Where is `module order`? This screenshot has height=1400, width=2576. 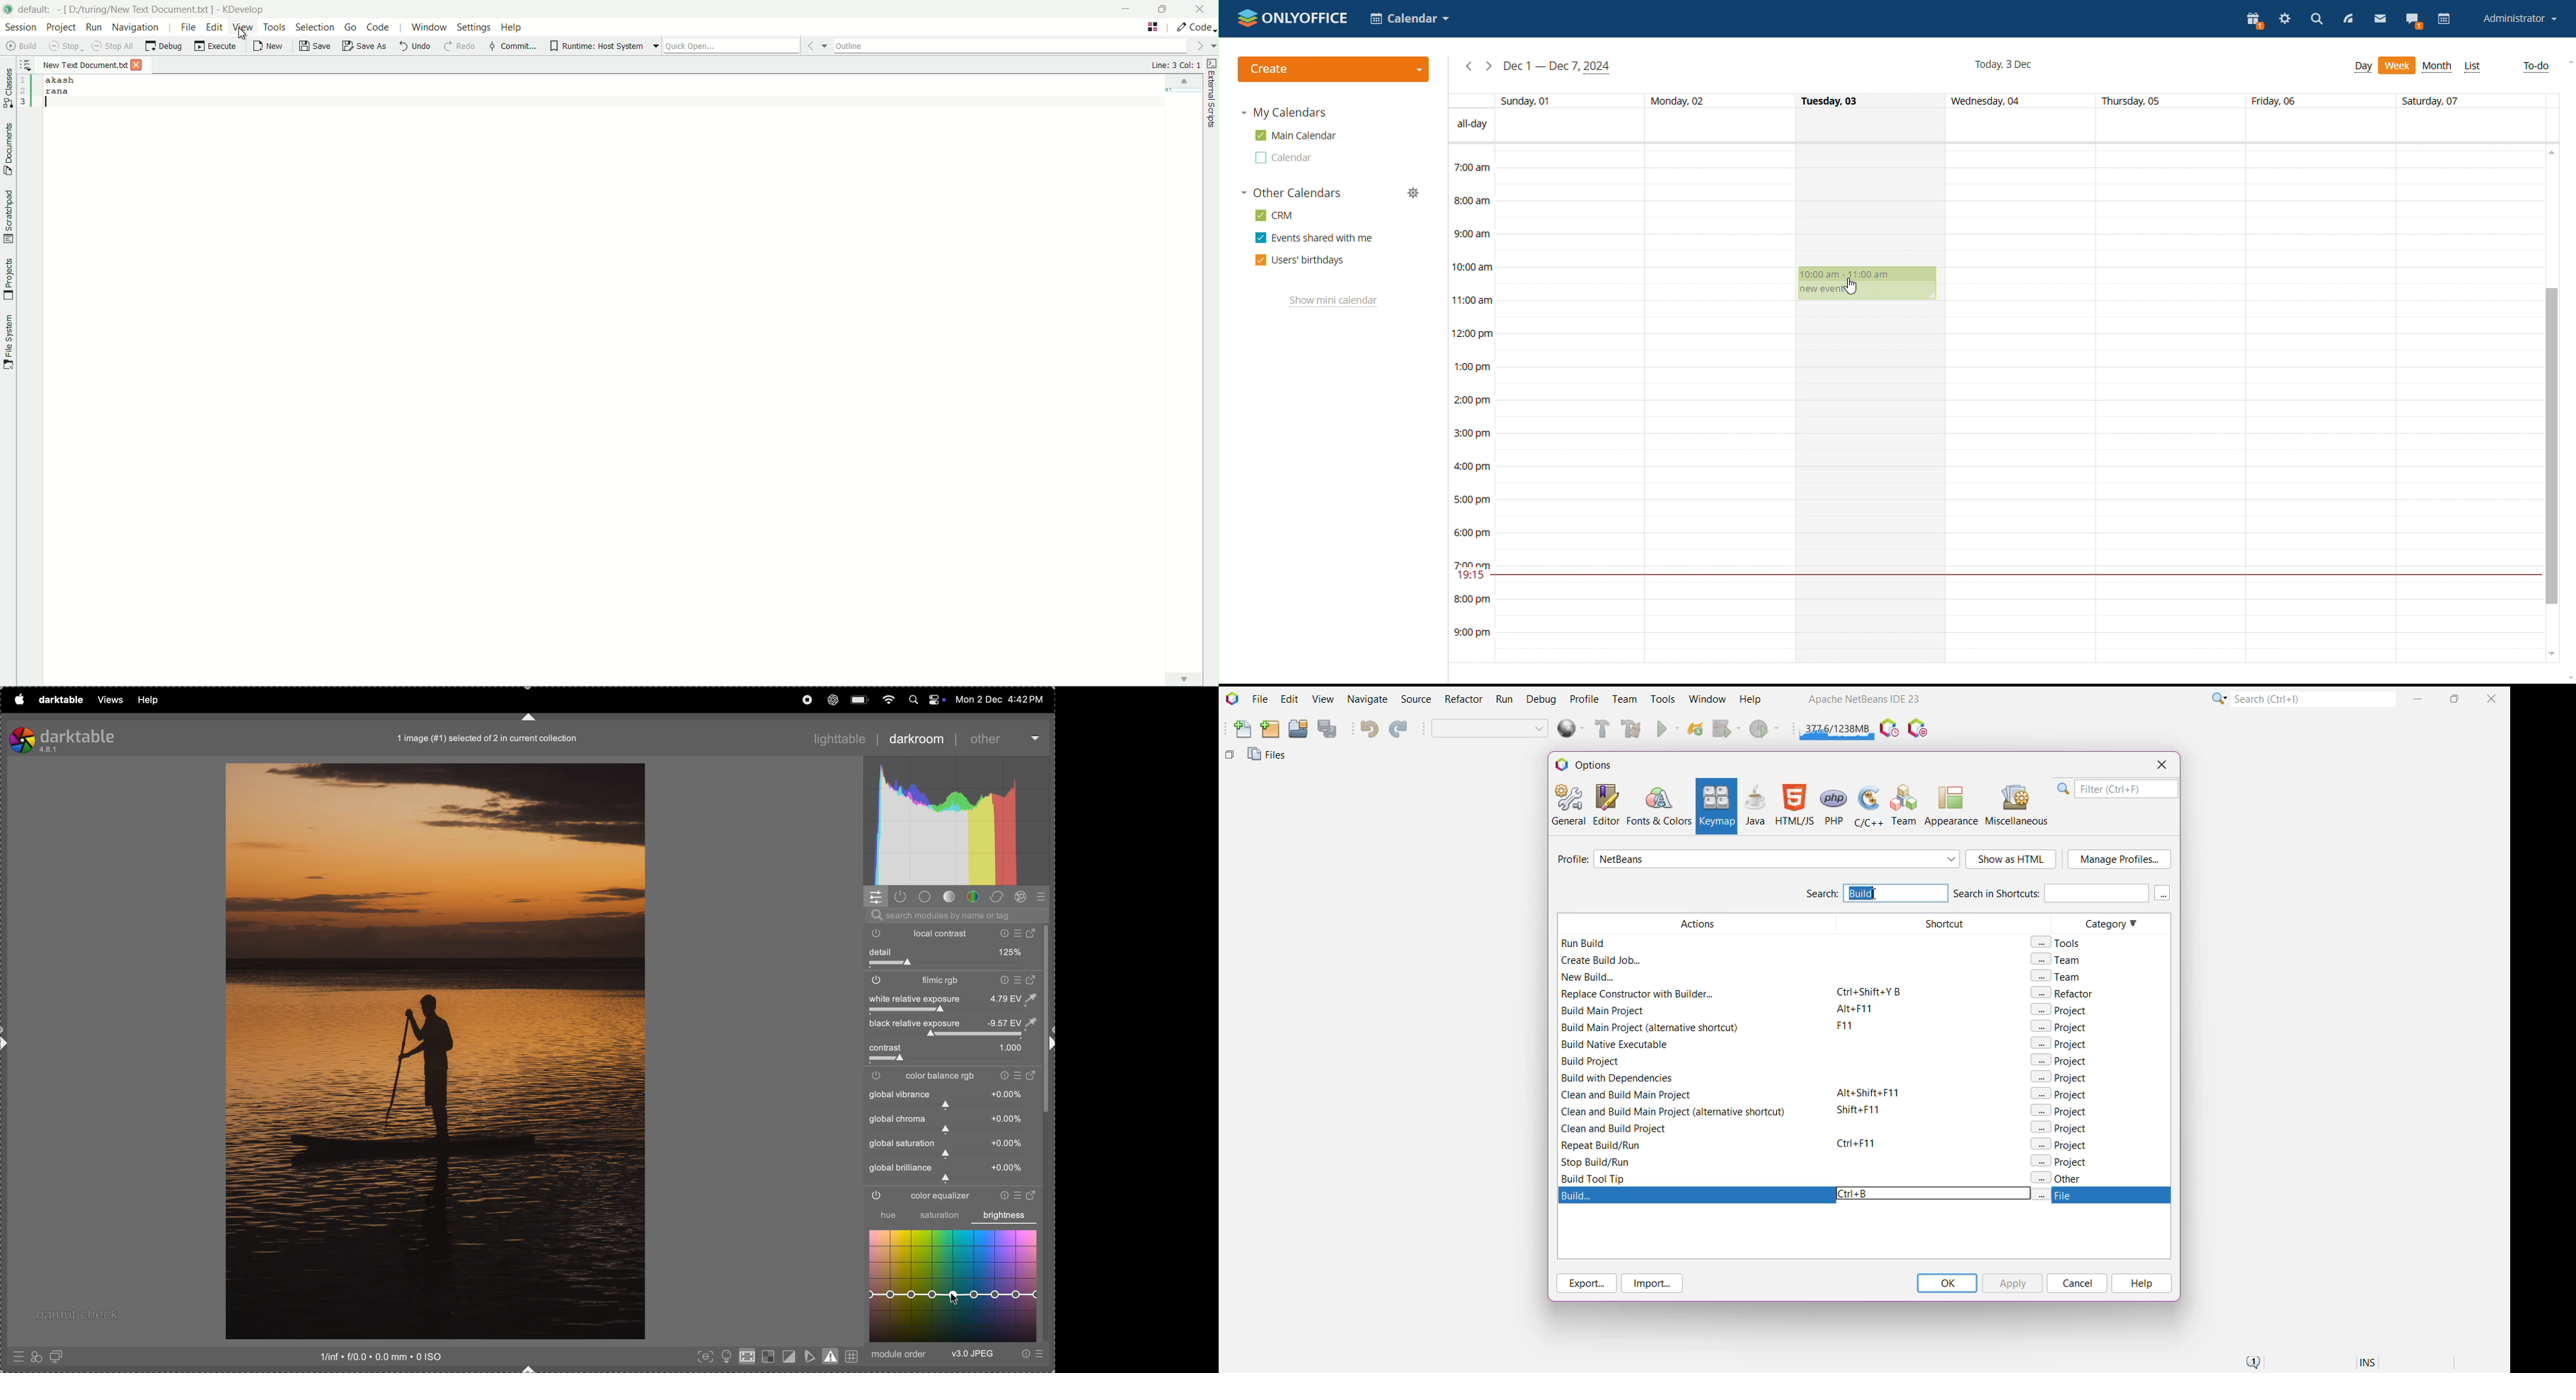
module order is located at coordinates (902, 1354).